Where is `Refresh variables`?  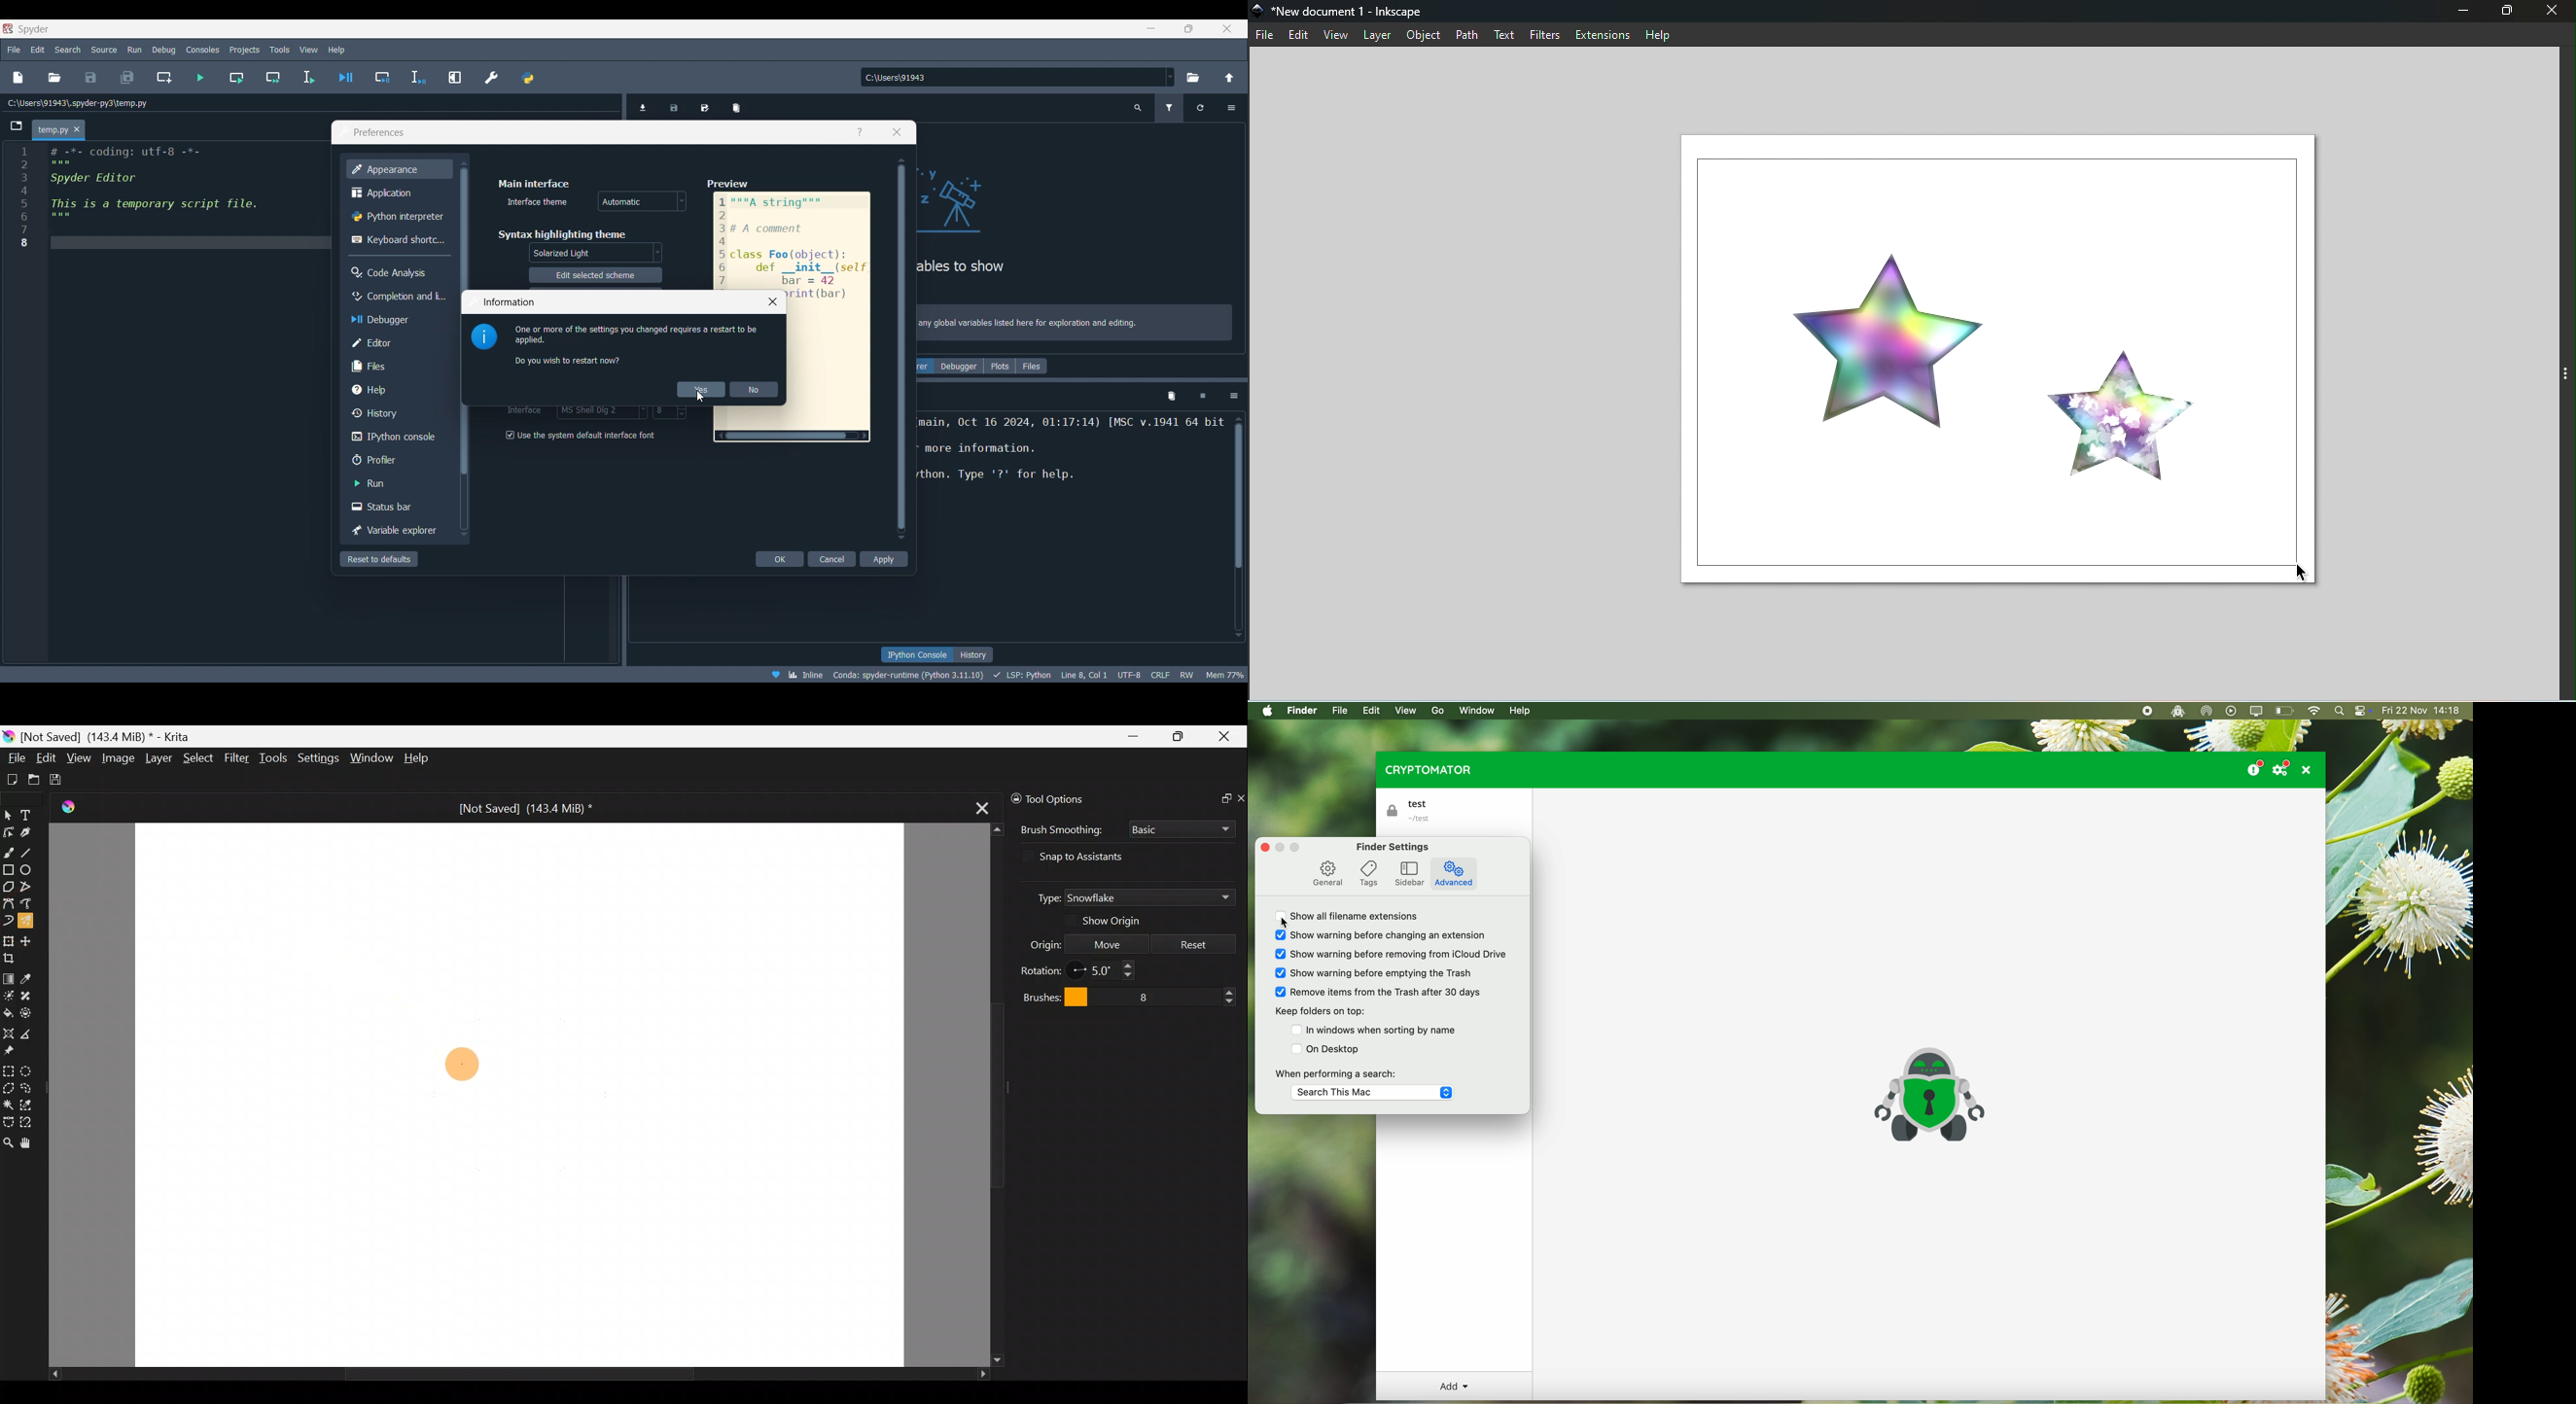
Refresh variables is located at coordinates (1201, 108).